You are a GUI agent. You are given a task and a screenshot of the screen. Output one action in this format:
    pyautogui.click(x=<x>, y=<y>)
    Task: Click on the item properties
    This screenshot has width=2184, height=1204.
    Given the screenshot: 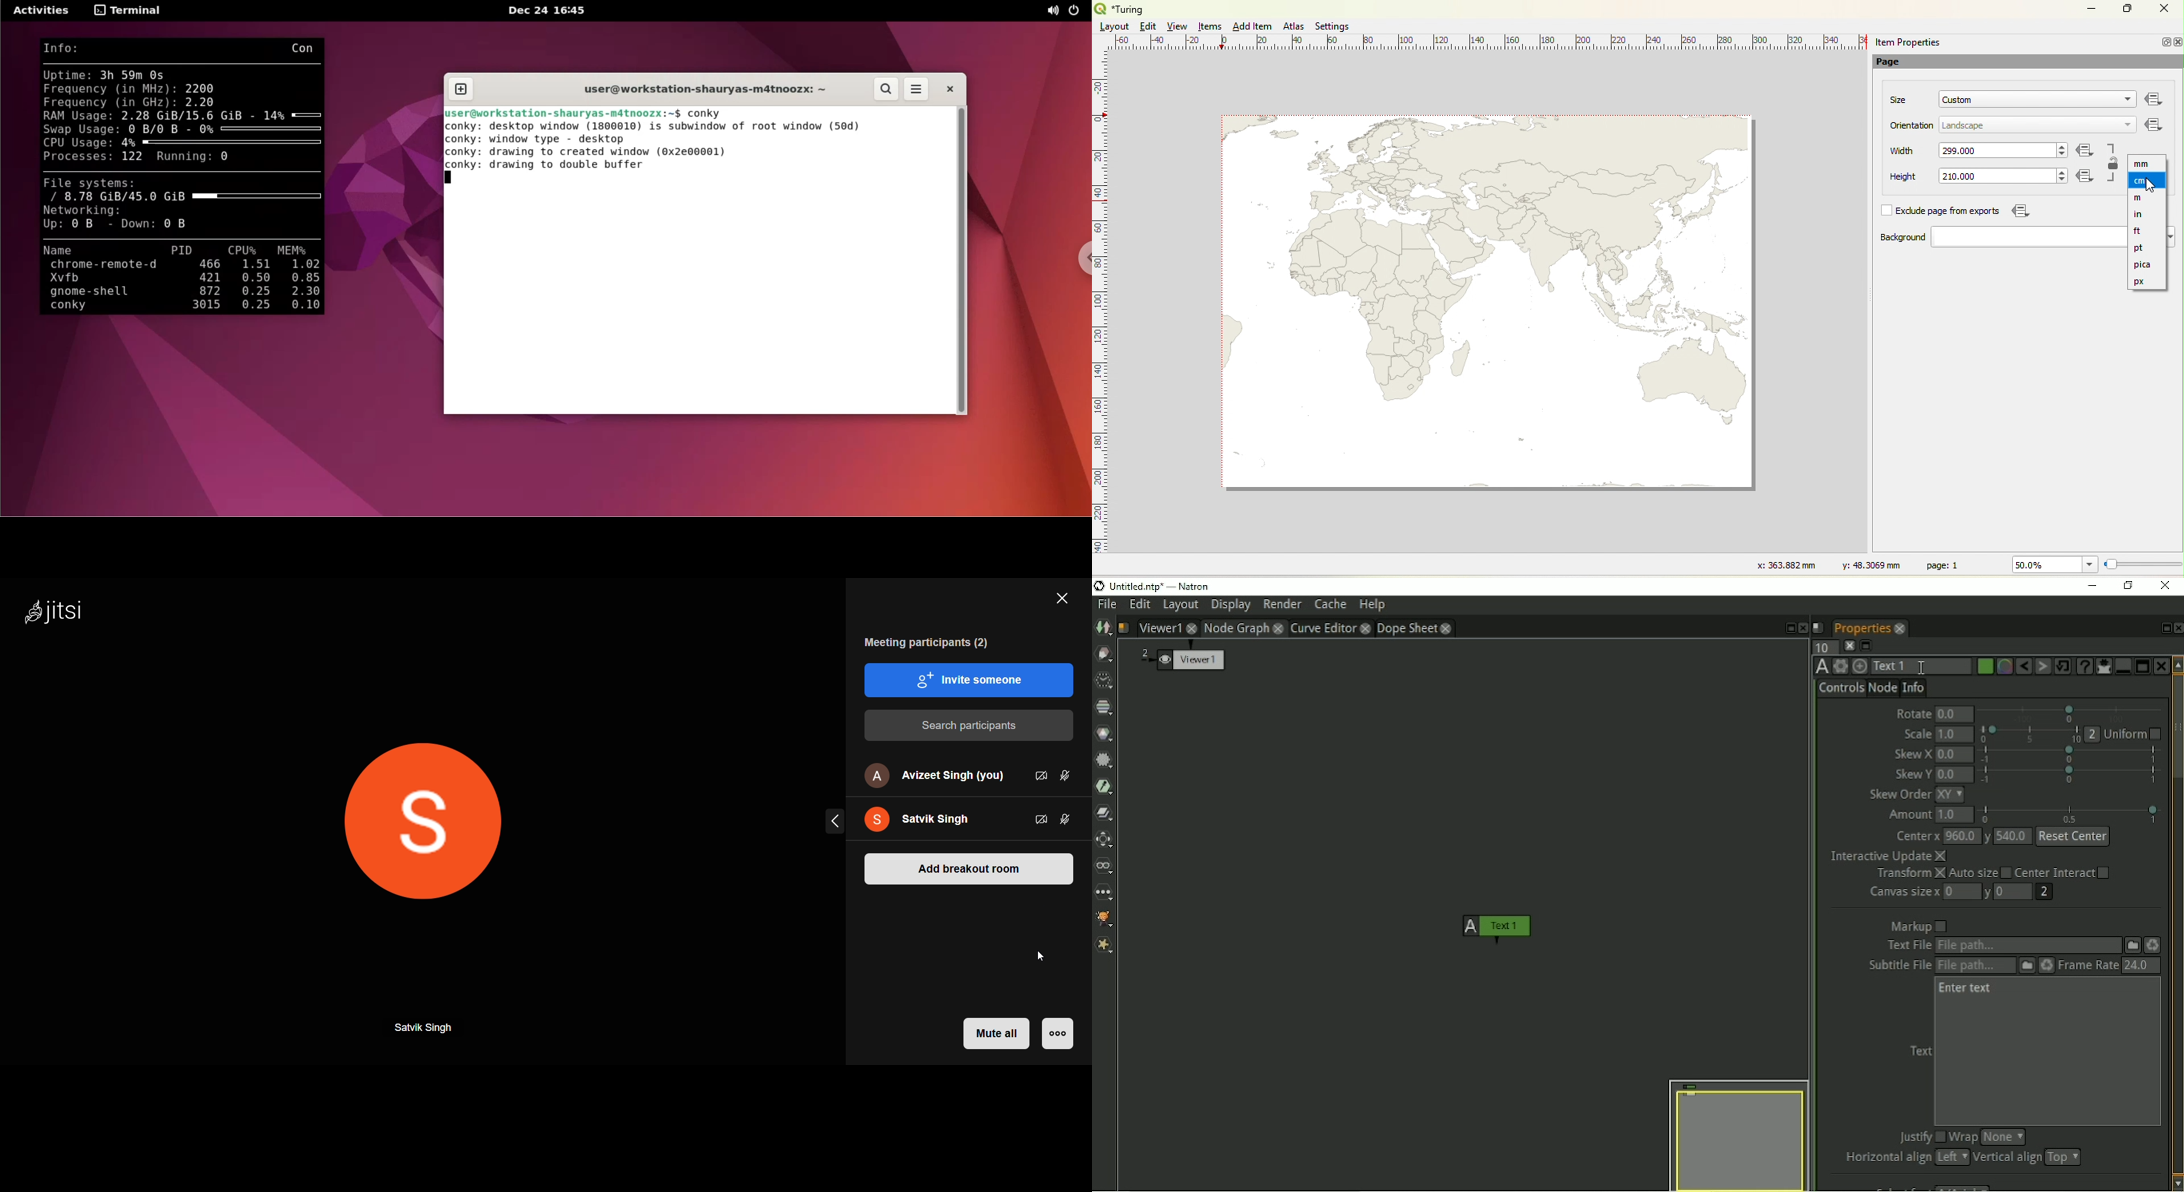 What is the action you would take?
    pyautogui.click(x=1907, y=42)
    